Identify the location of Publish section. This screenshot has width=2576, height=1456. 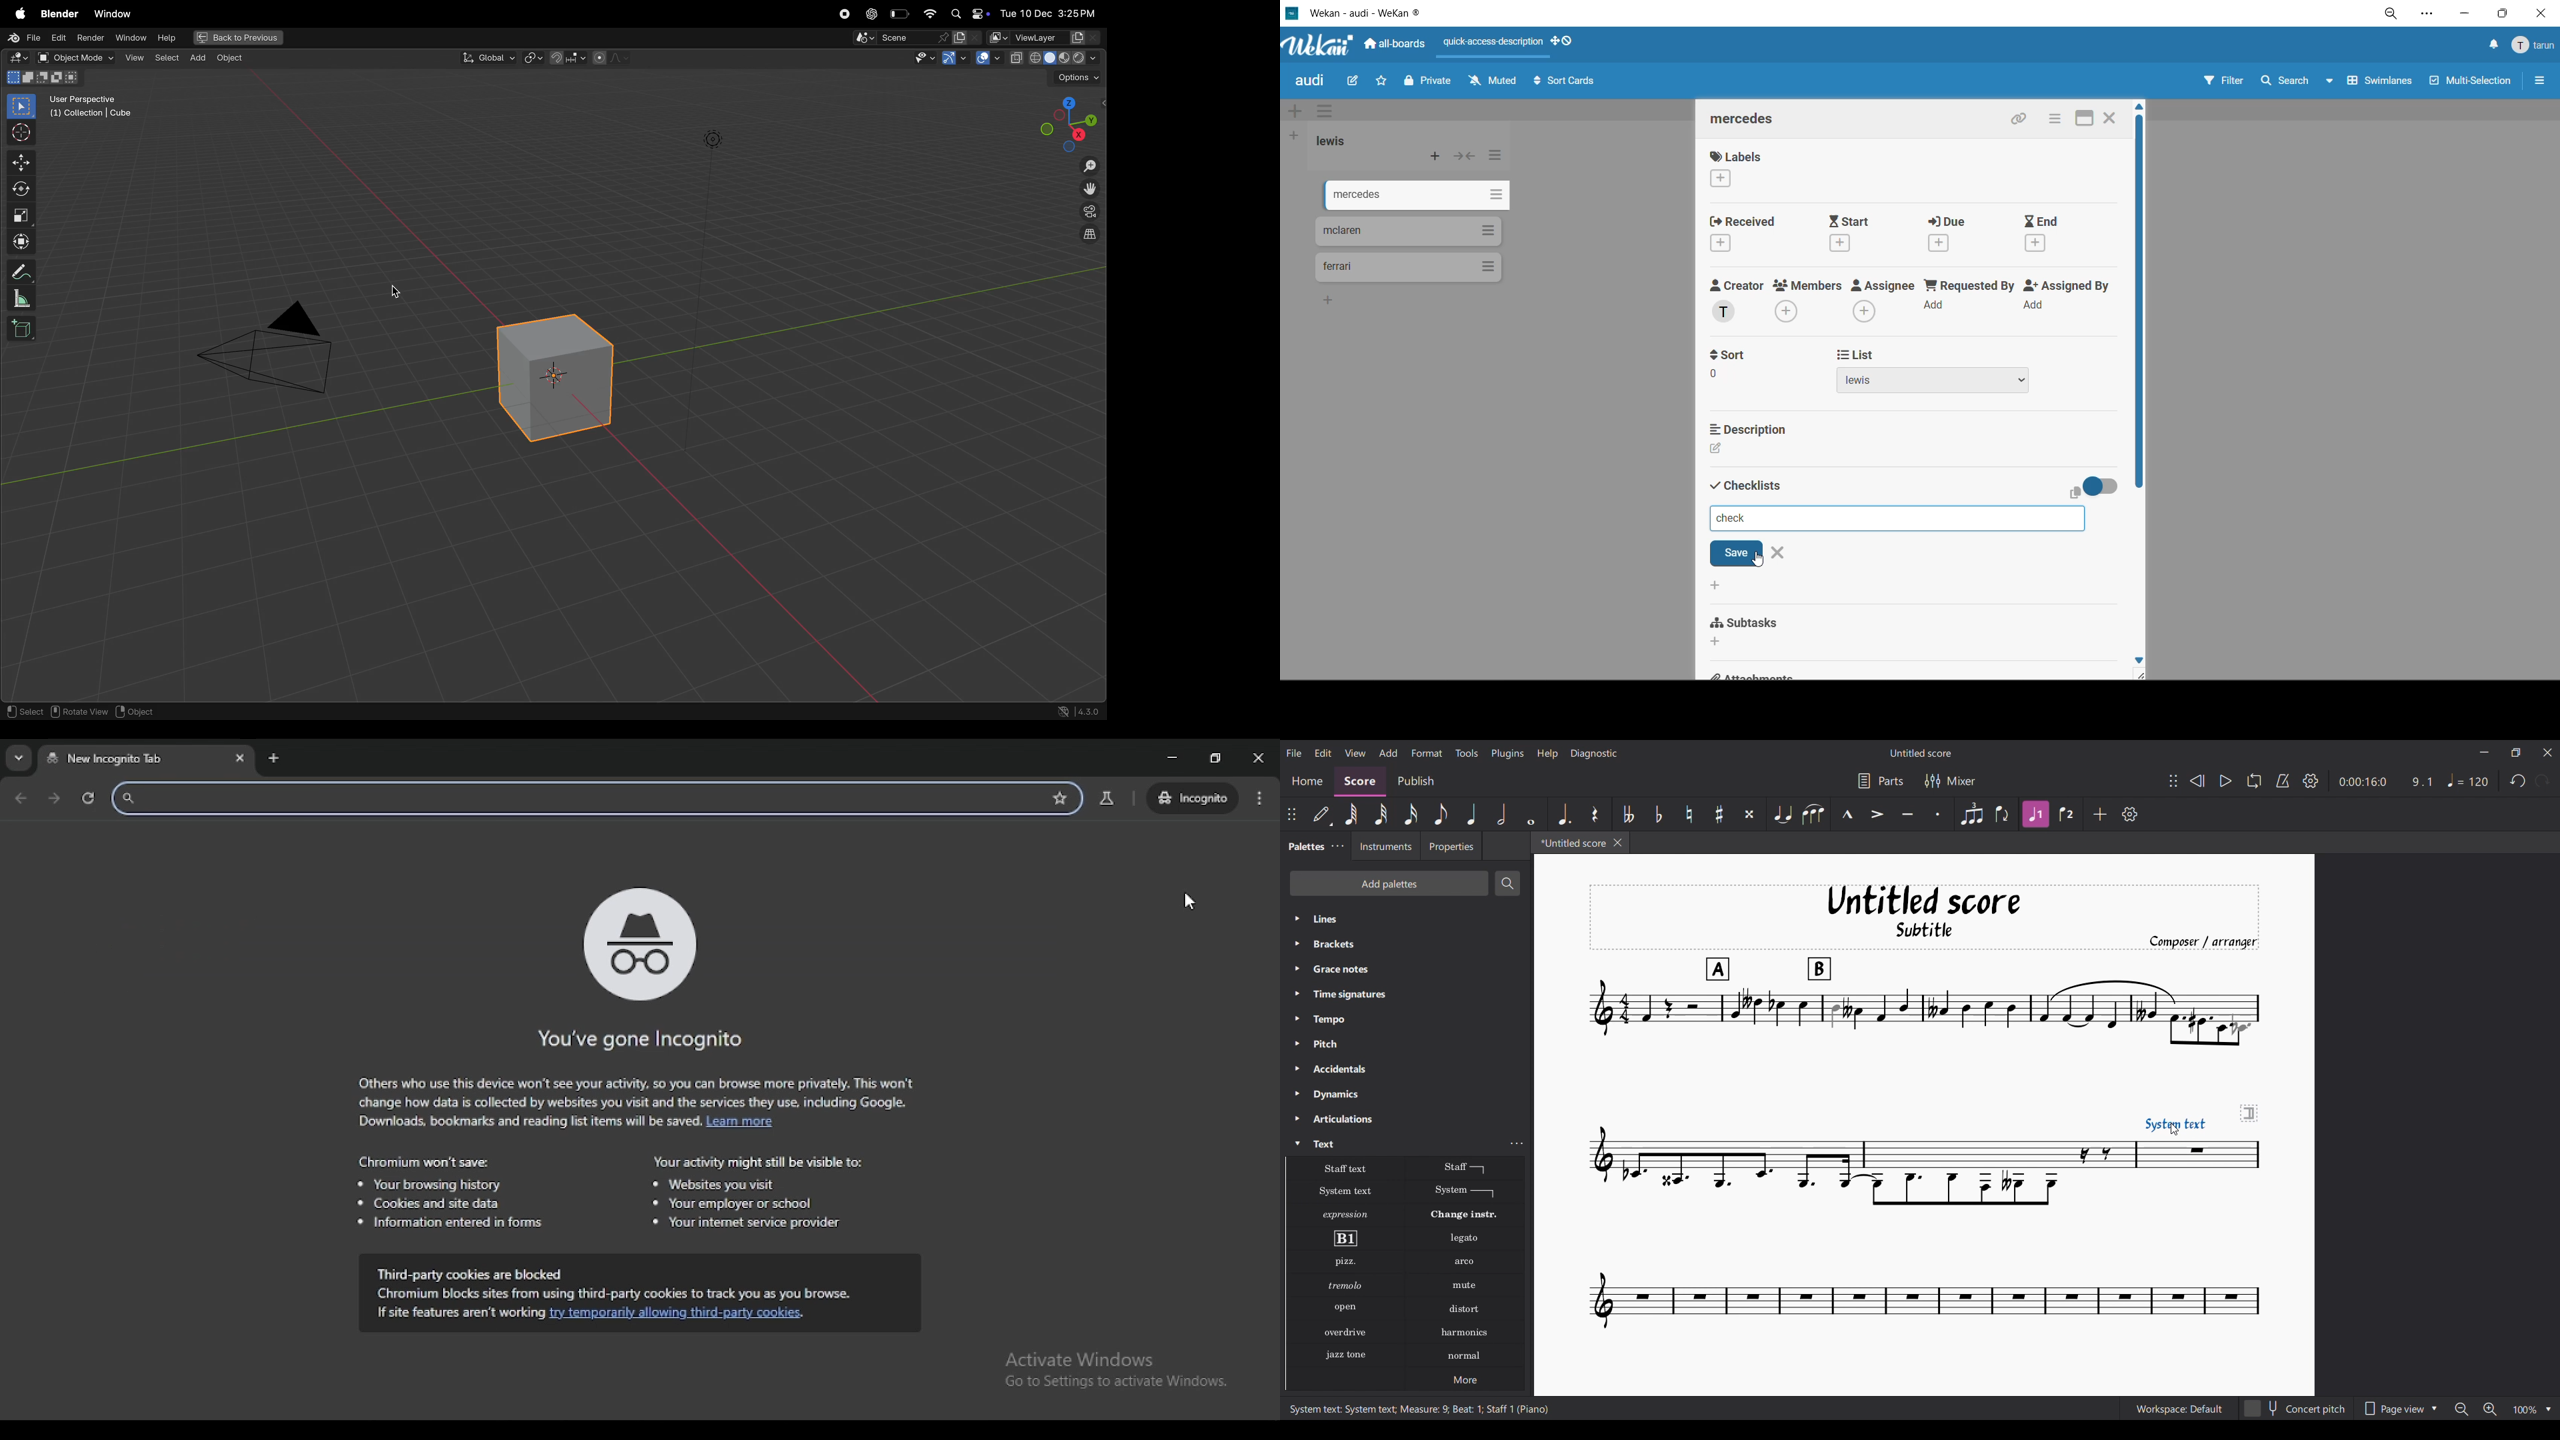
(1415, 781).